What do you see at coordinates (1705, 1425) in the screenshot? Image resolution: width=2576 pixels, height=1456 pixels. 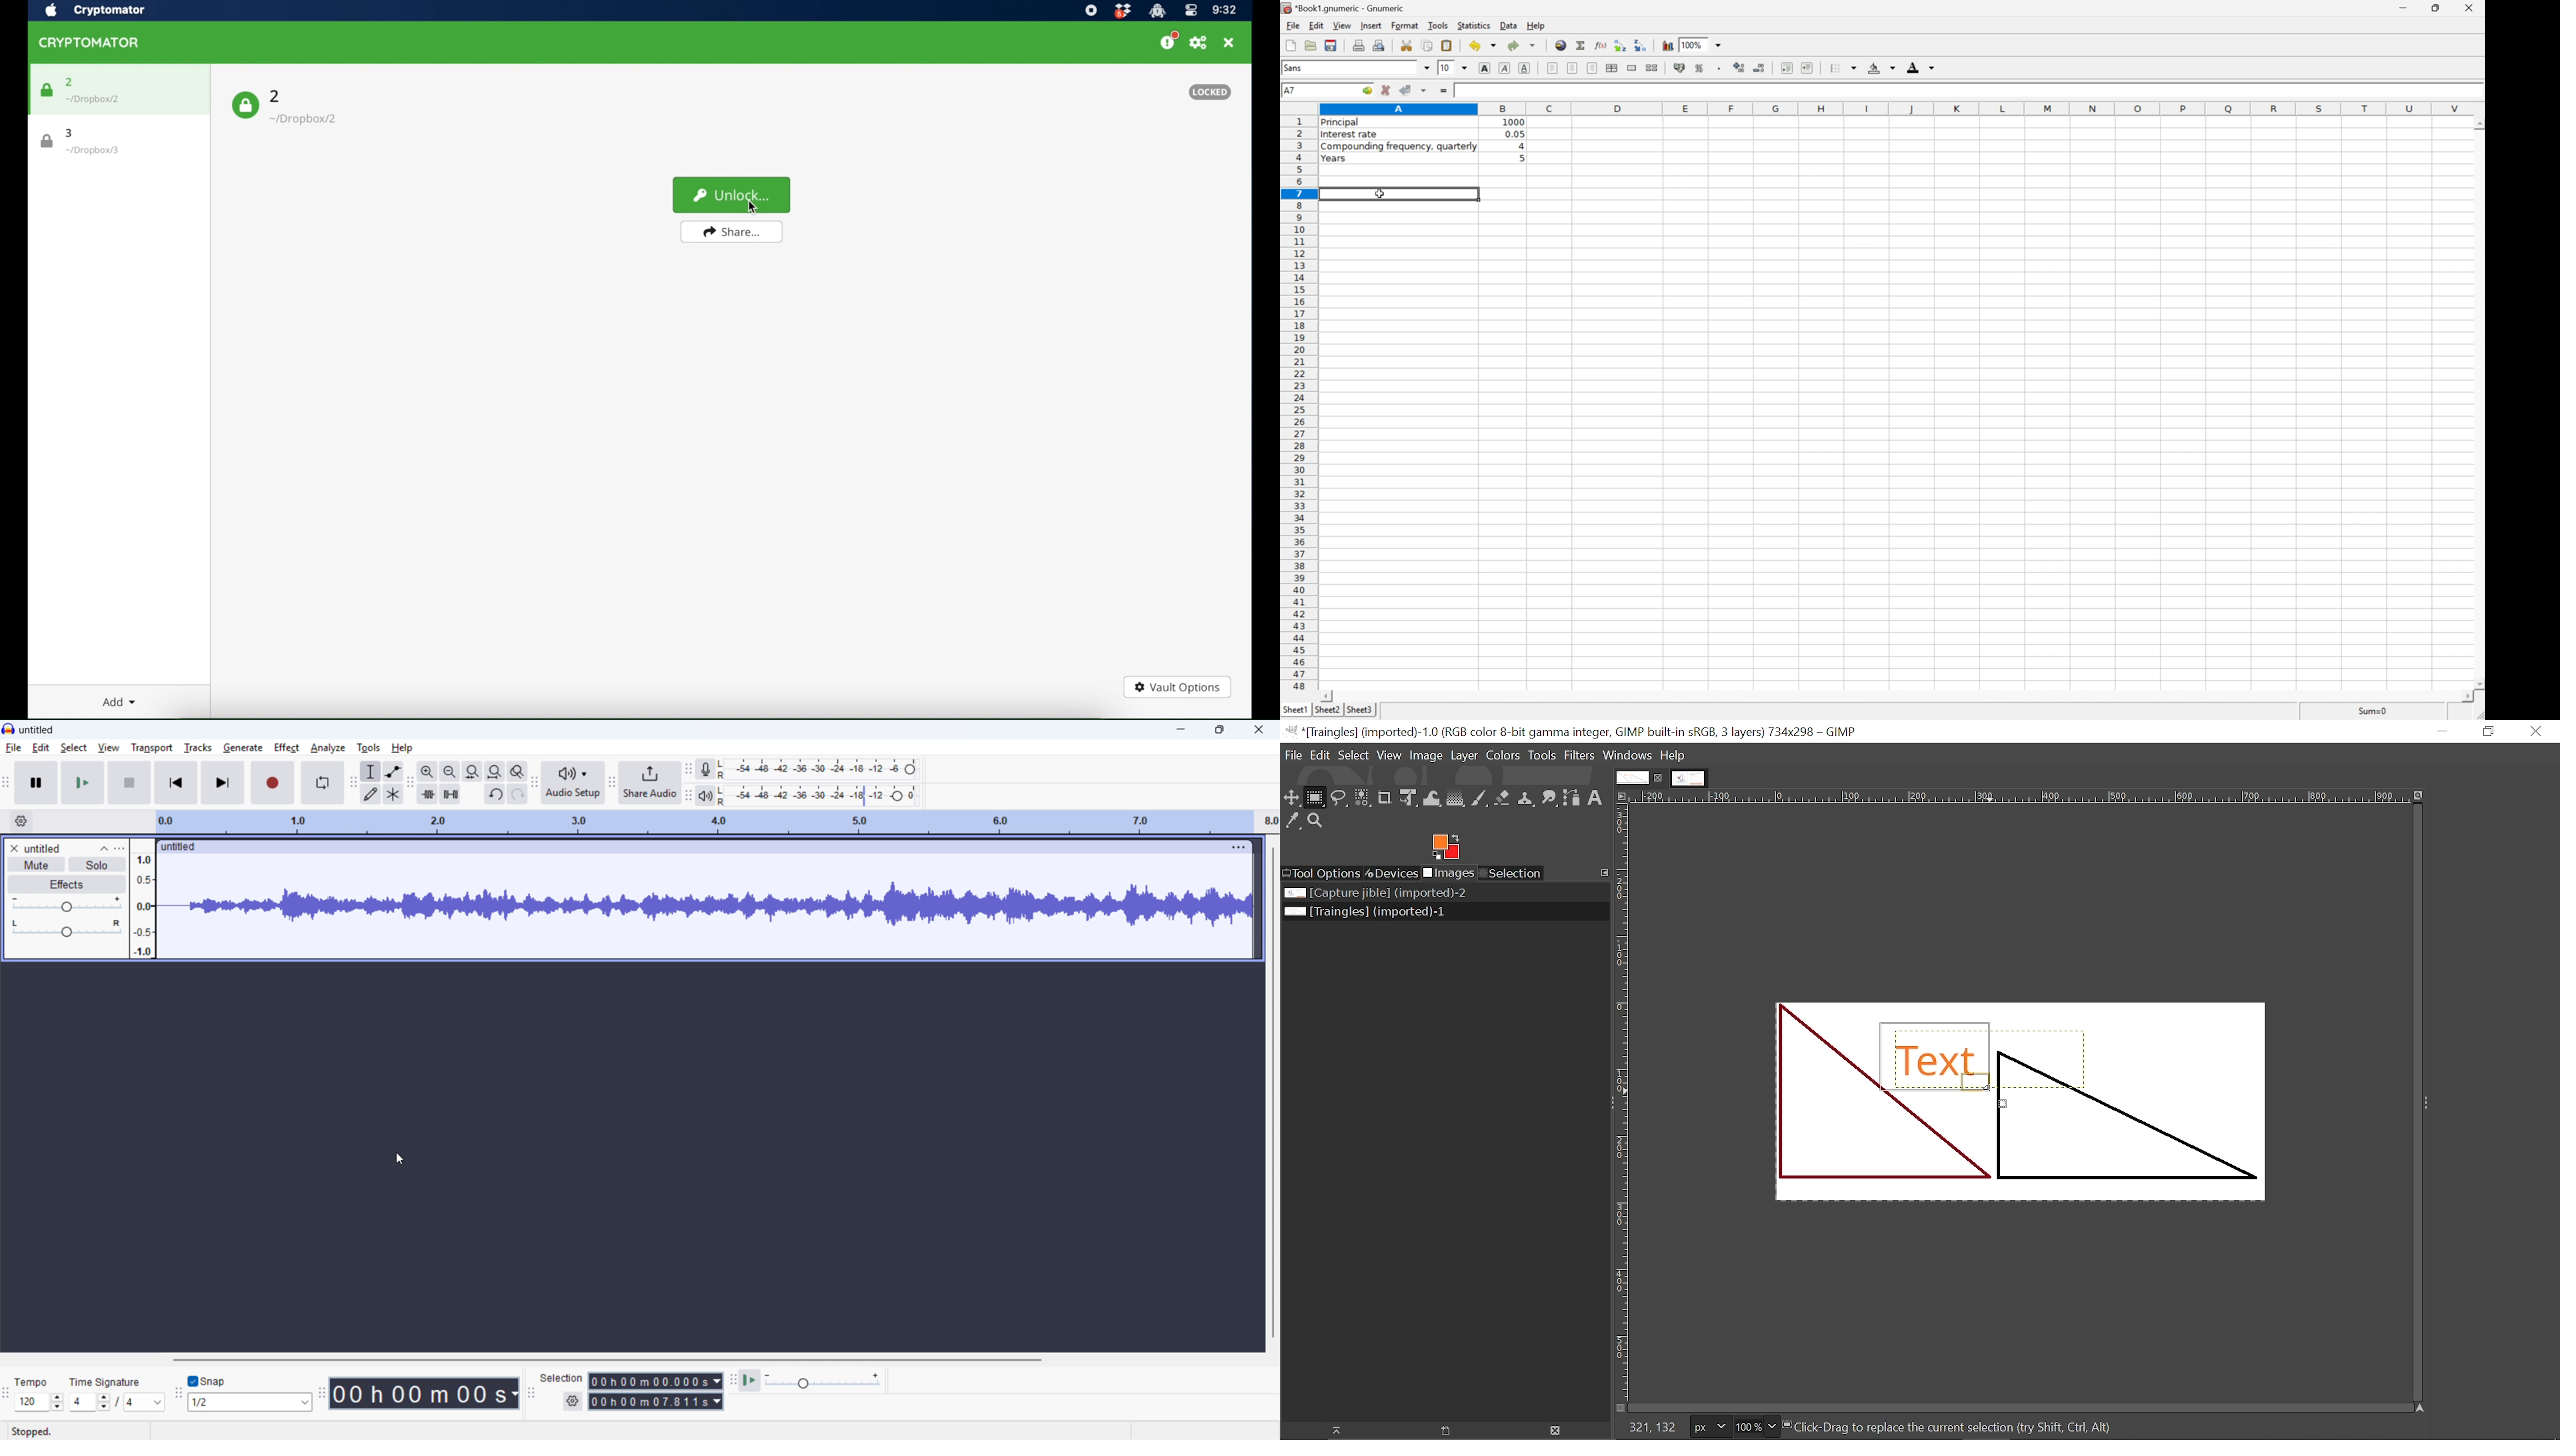 I see `Current image units` at bounding box center [1705, 1425].